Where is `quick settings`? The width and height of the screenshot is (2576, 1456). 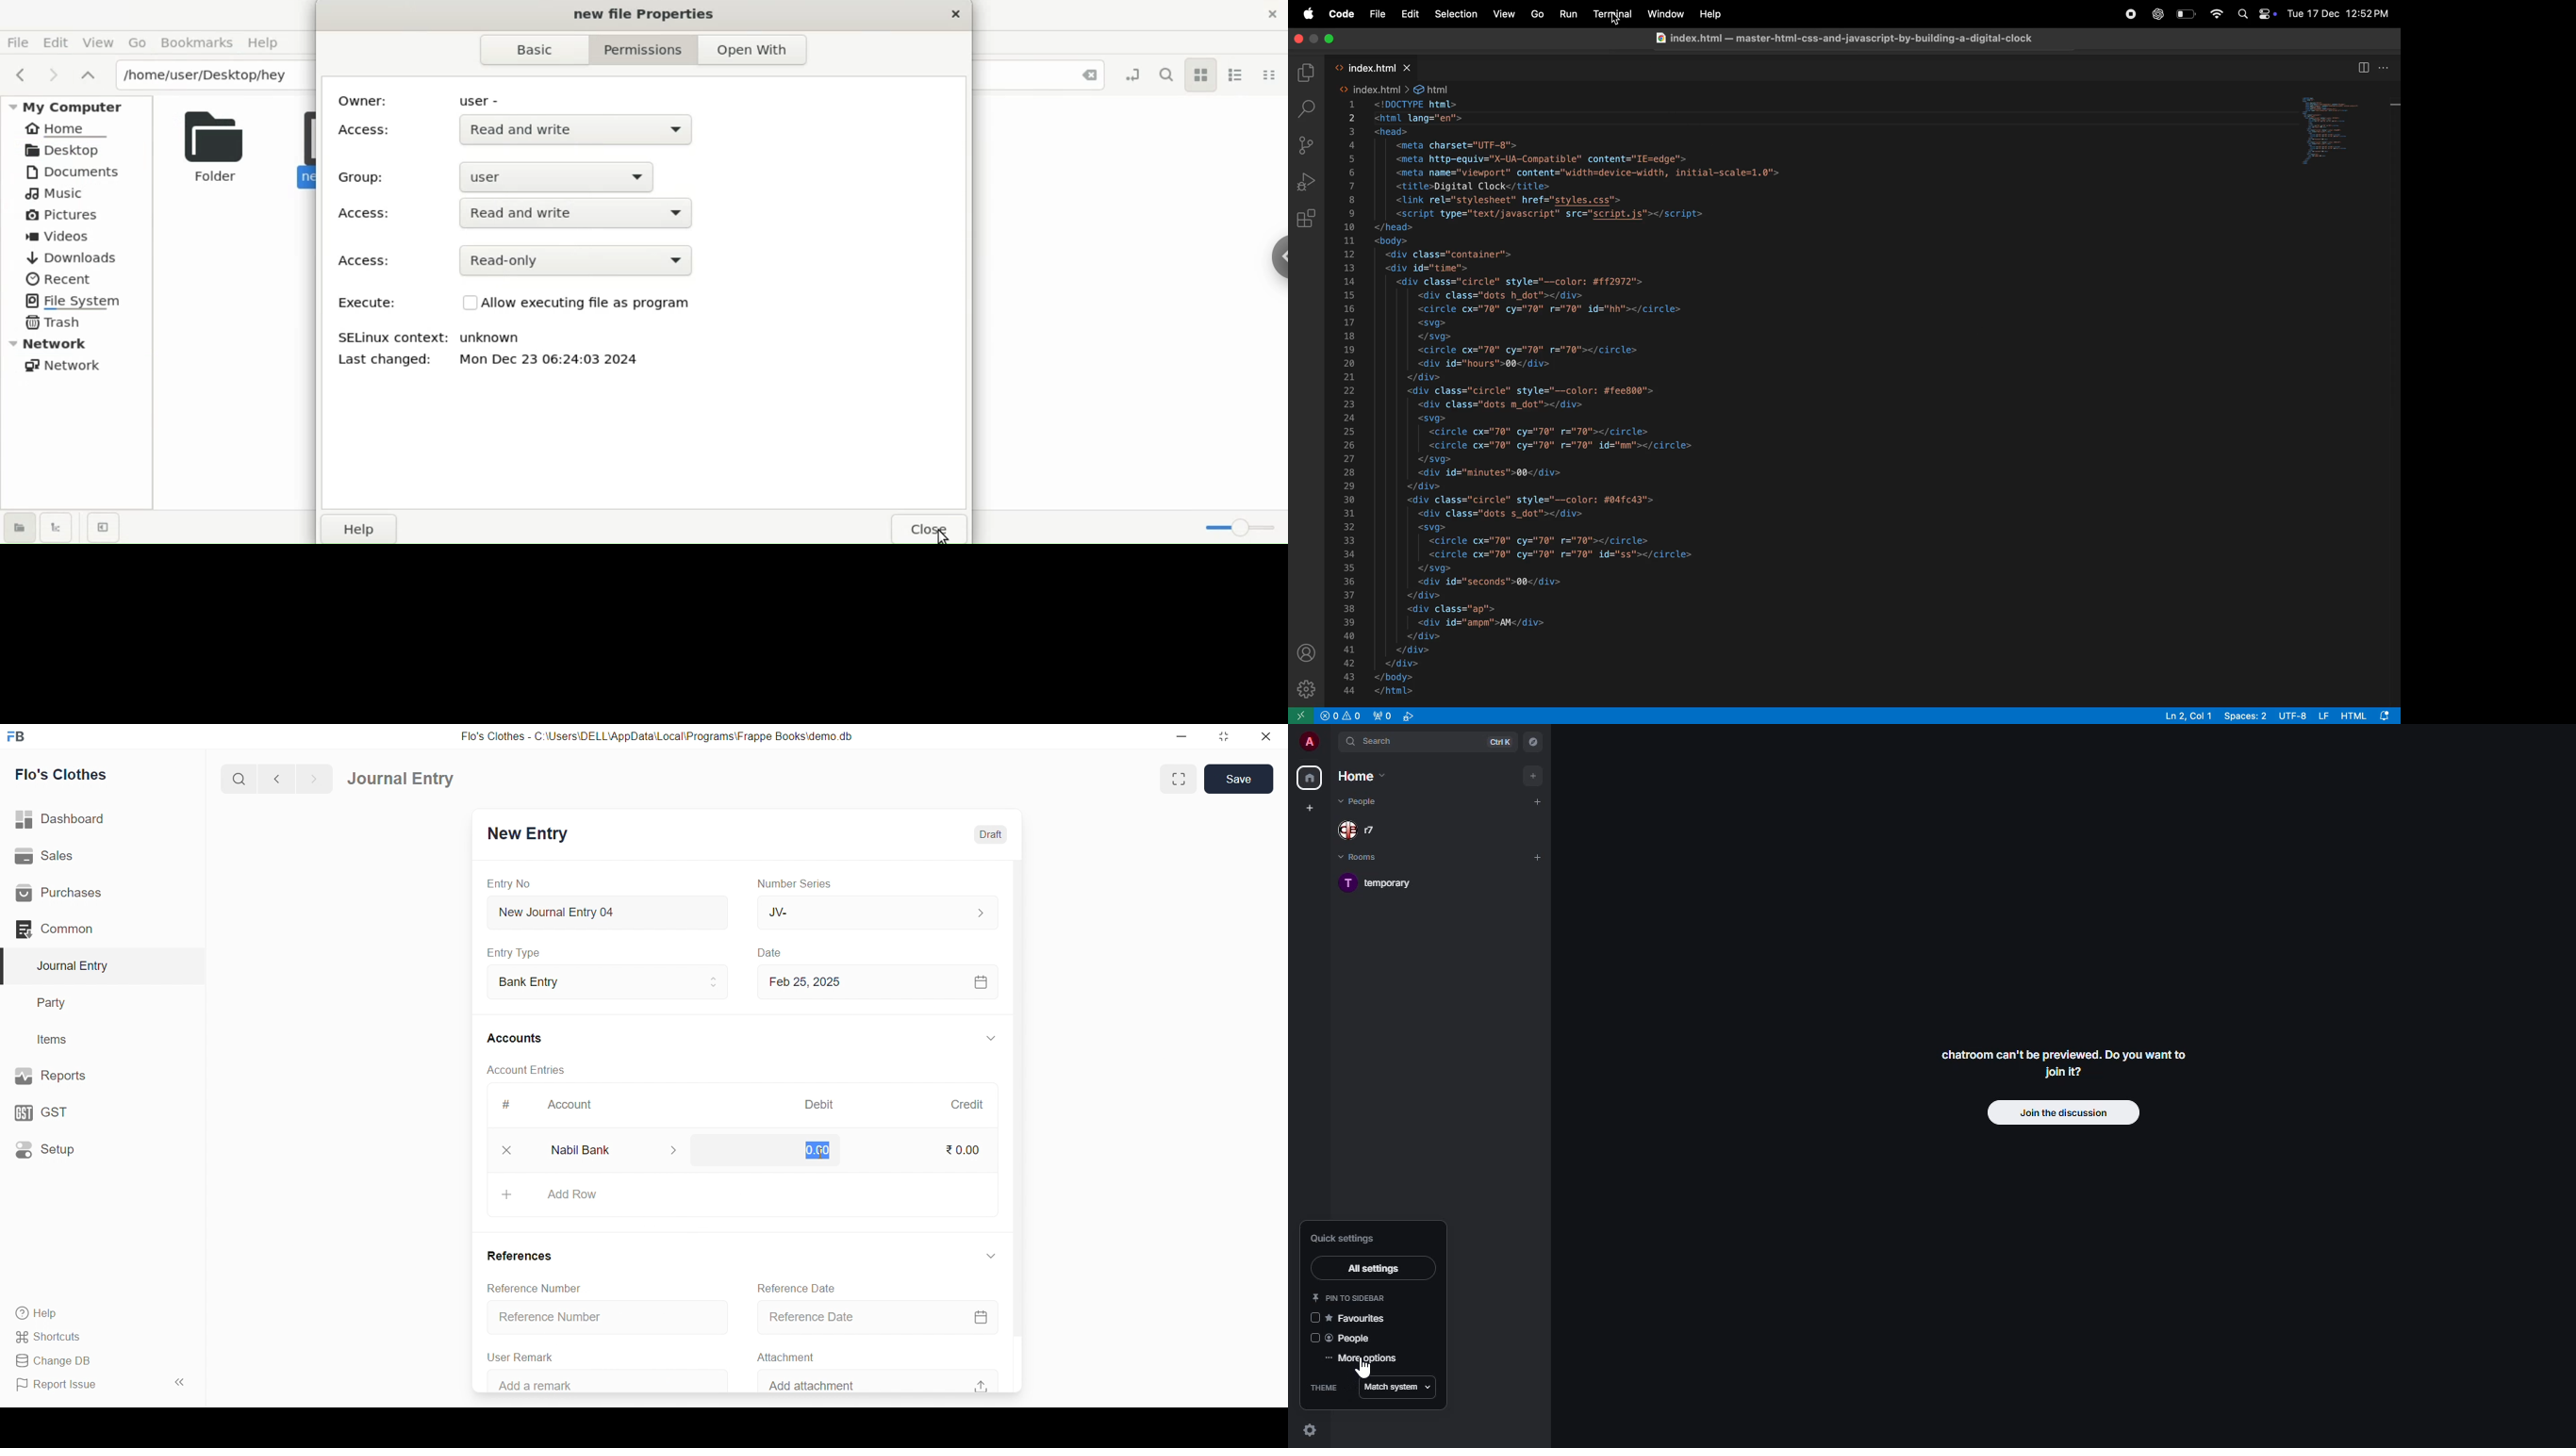 quick settings is located at coordinates (1345, 1239).